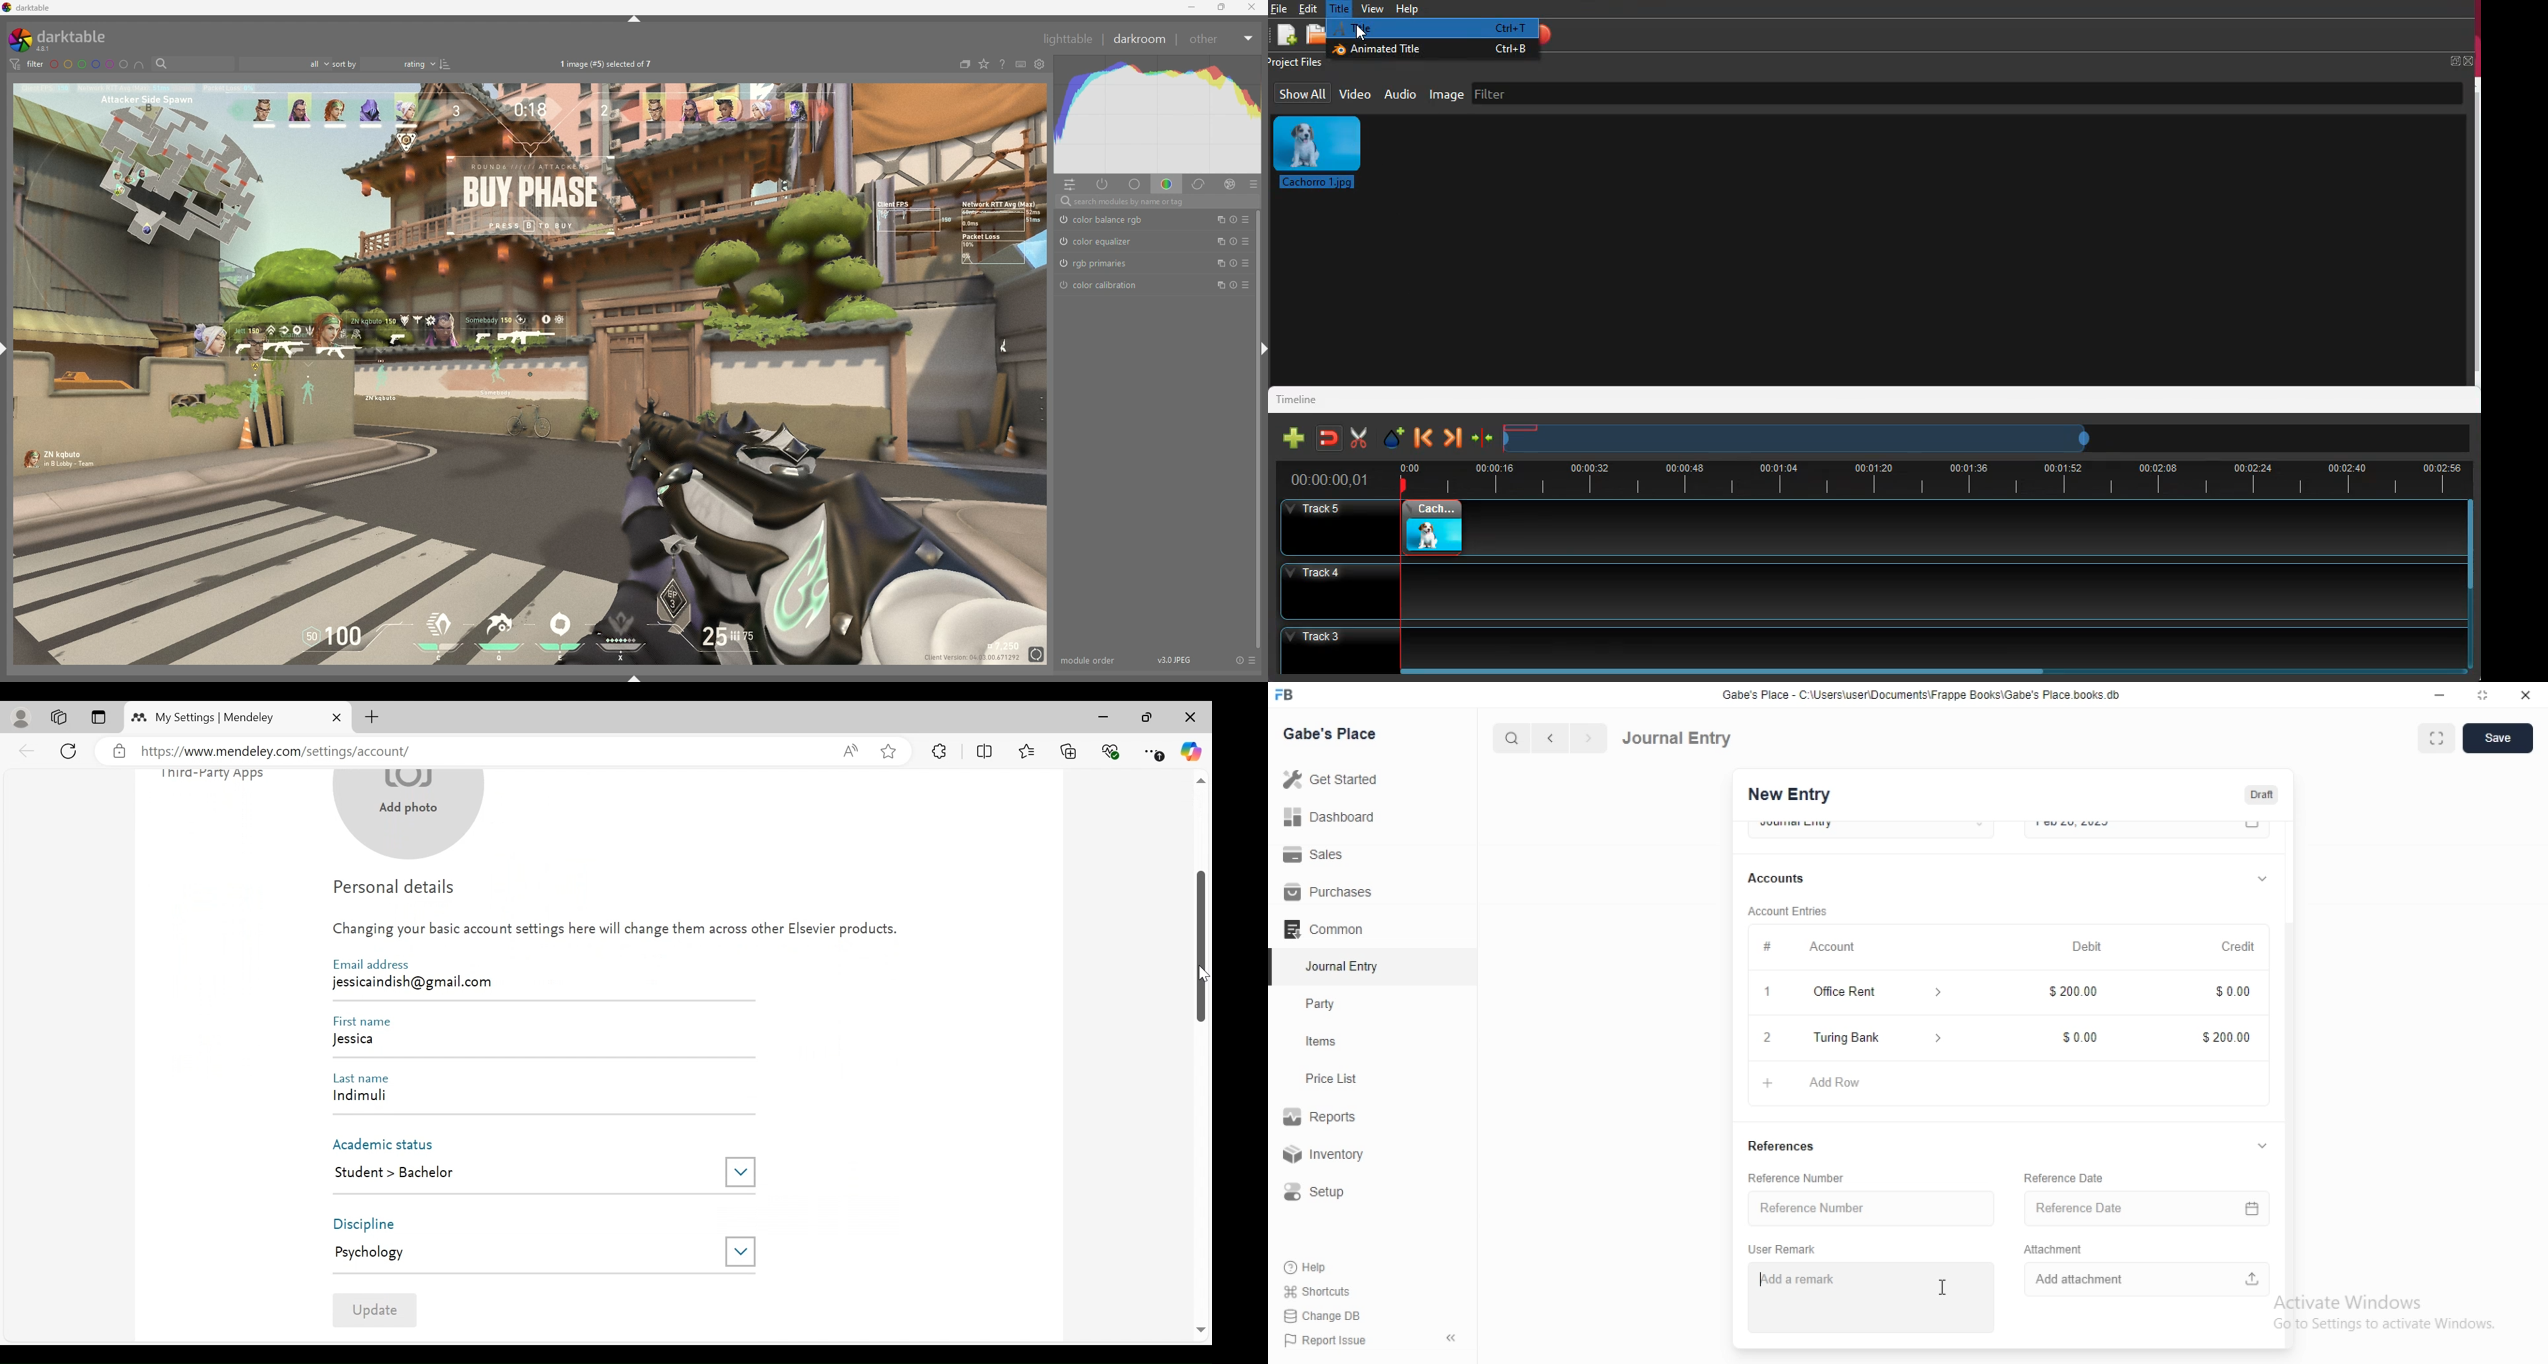 The width and height of the screenshot is (2548, 1372). What do you see at coordinates (2001, 1085) in the screenshot?
I see `+ AddRow` at bounding box center [2001, 1085].